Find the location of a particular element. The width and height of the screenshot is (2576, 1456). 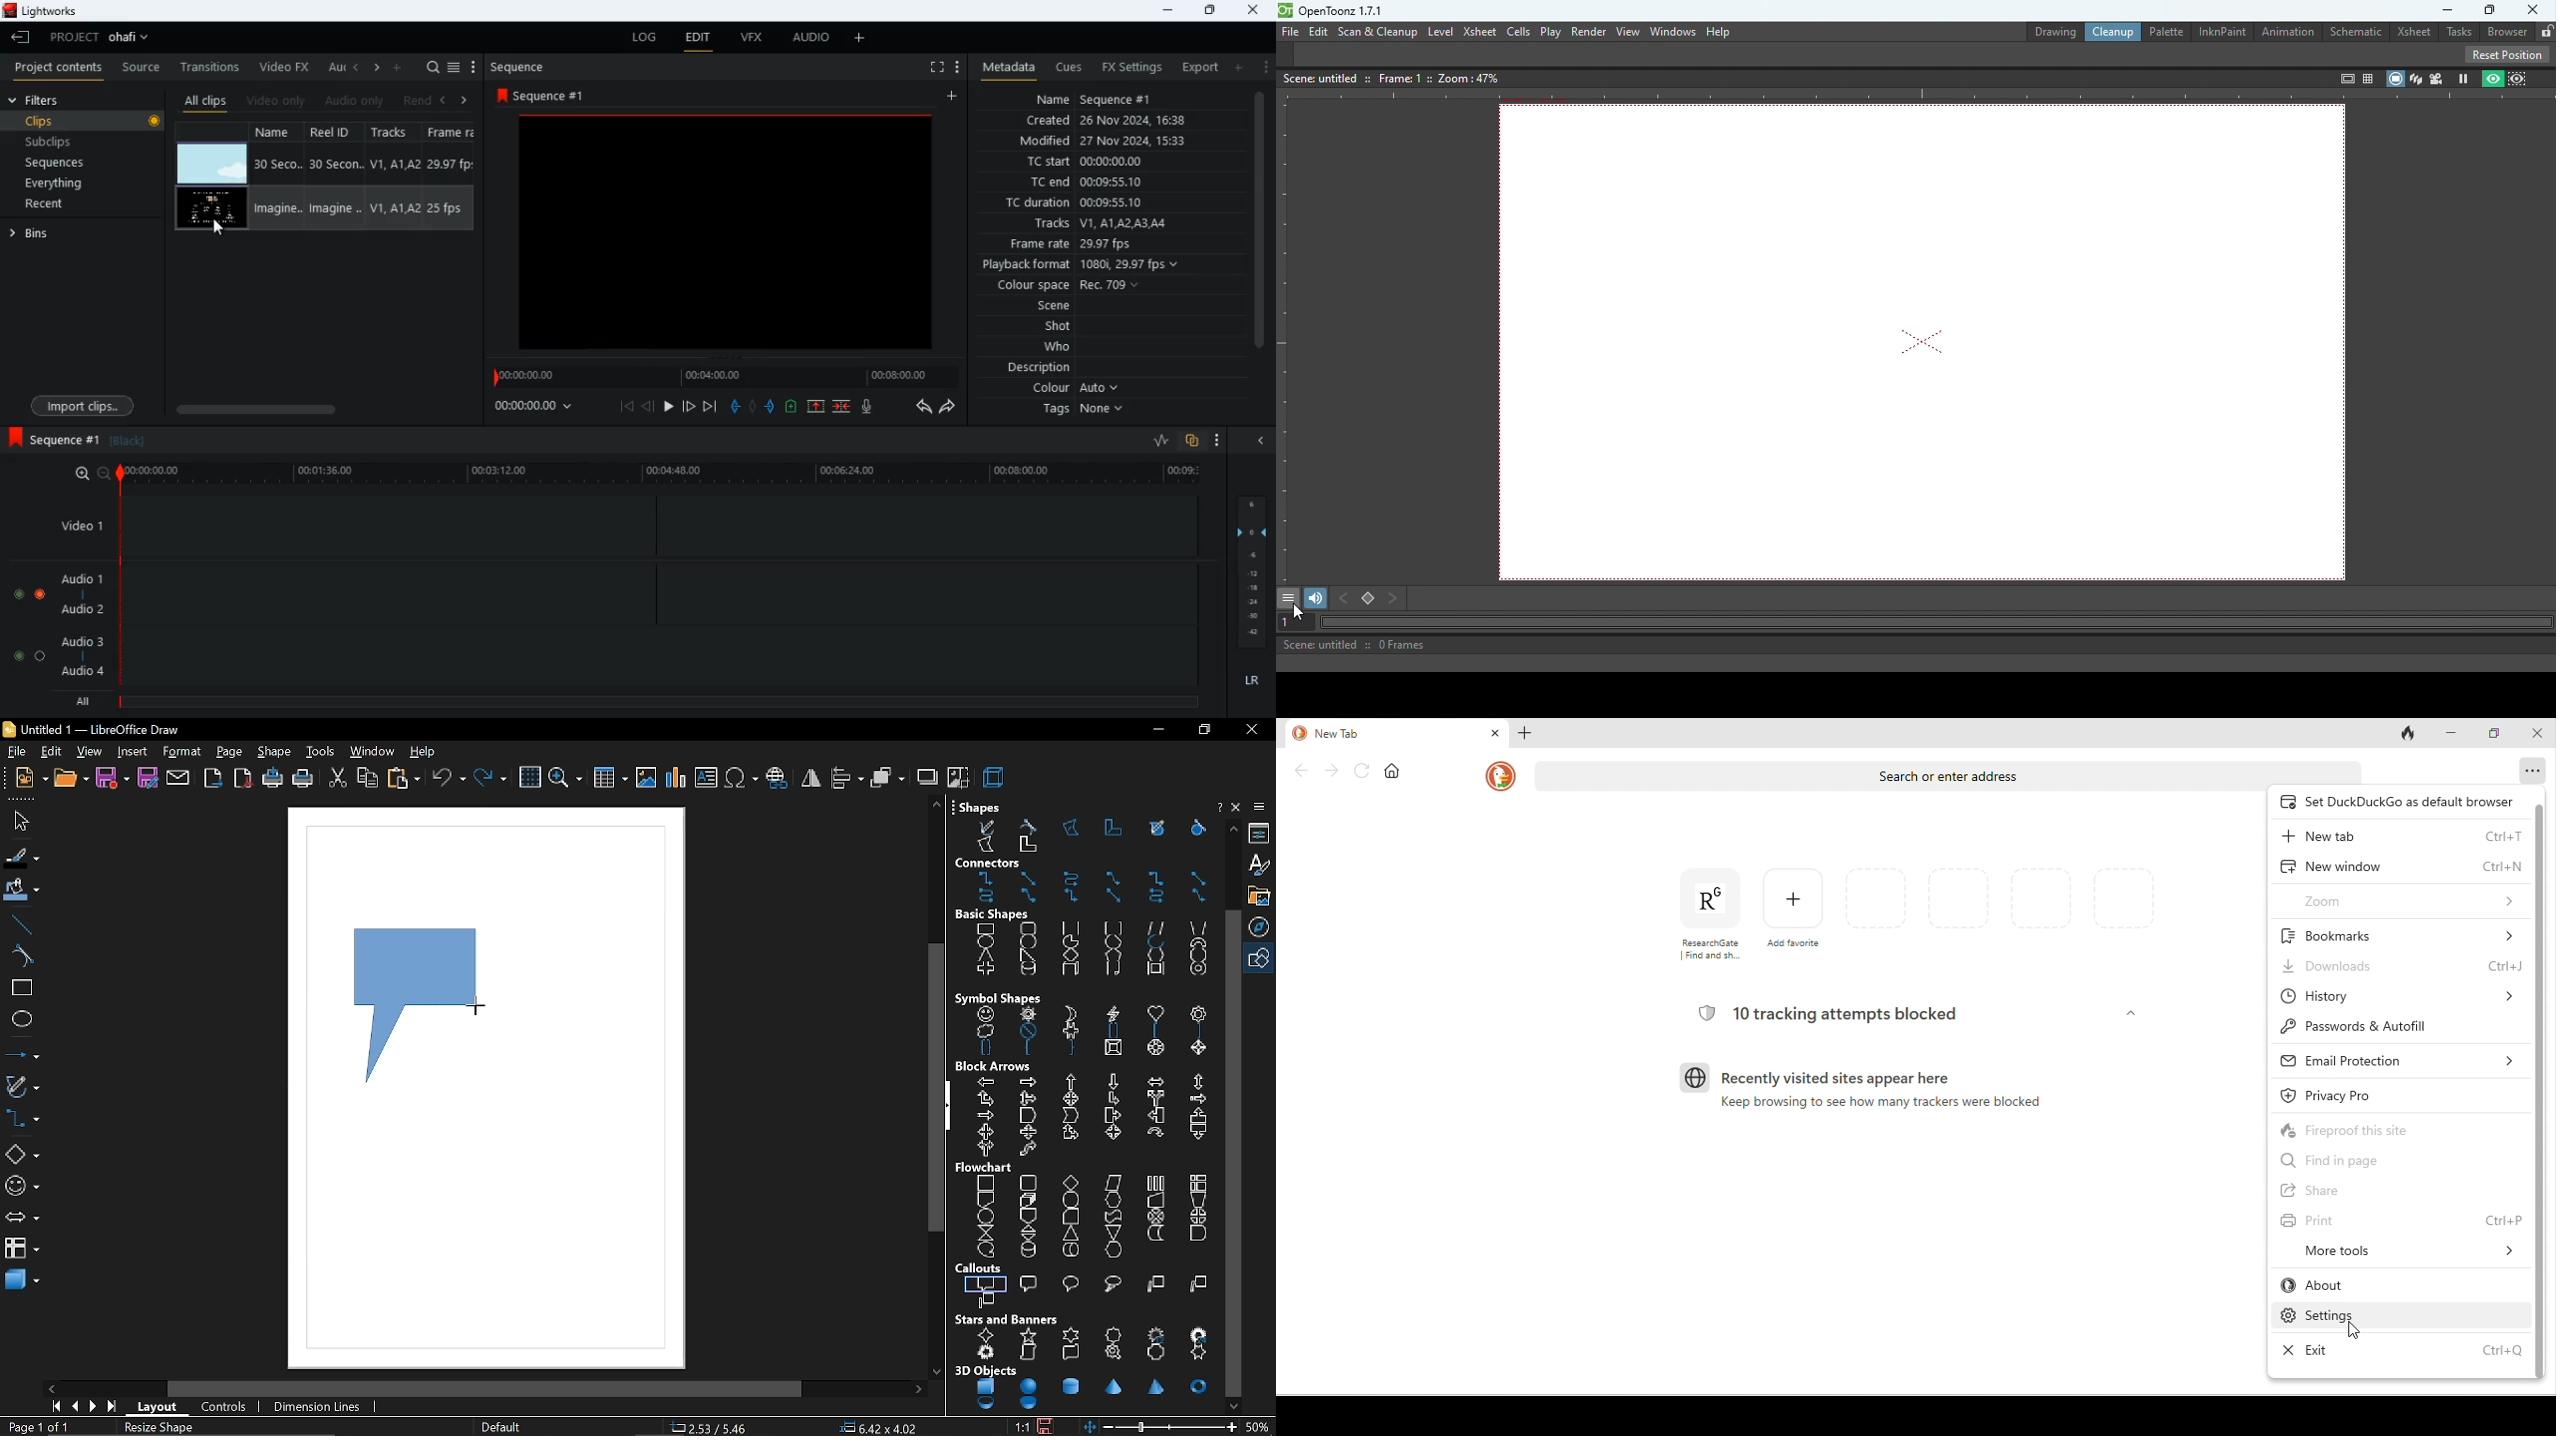

Reel ID is located at coordinates (337, 165).